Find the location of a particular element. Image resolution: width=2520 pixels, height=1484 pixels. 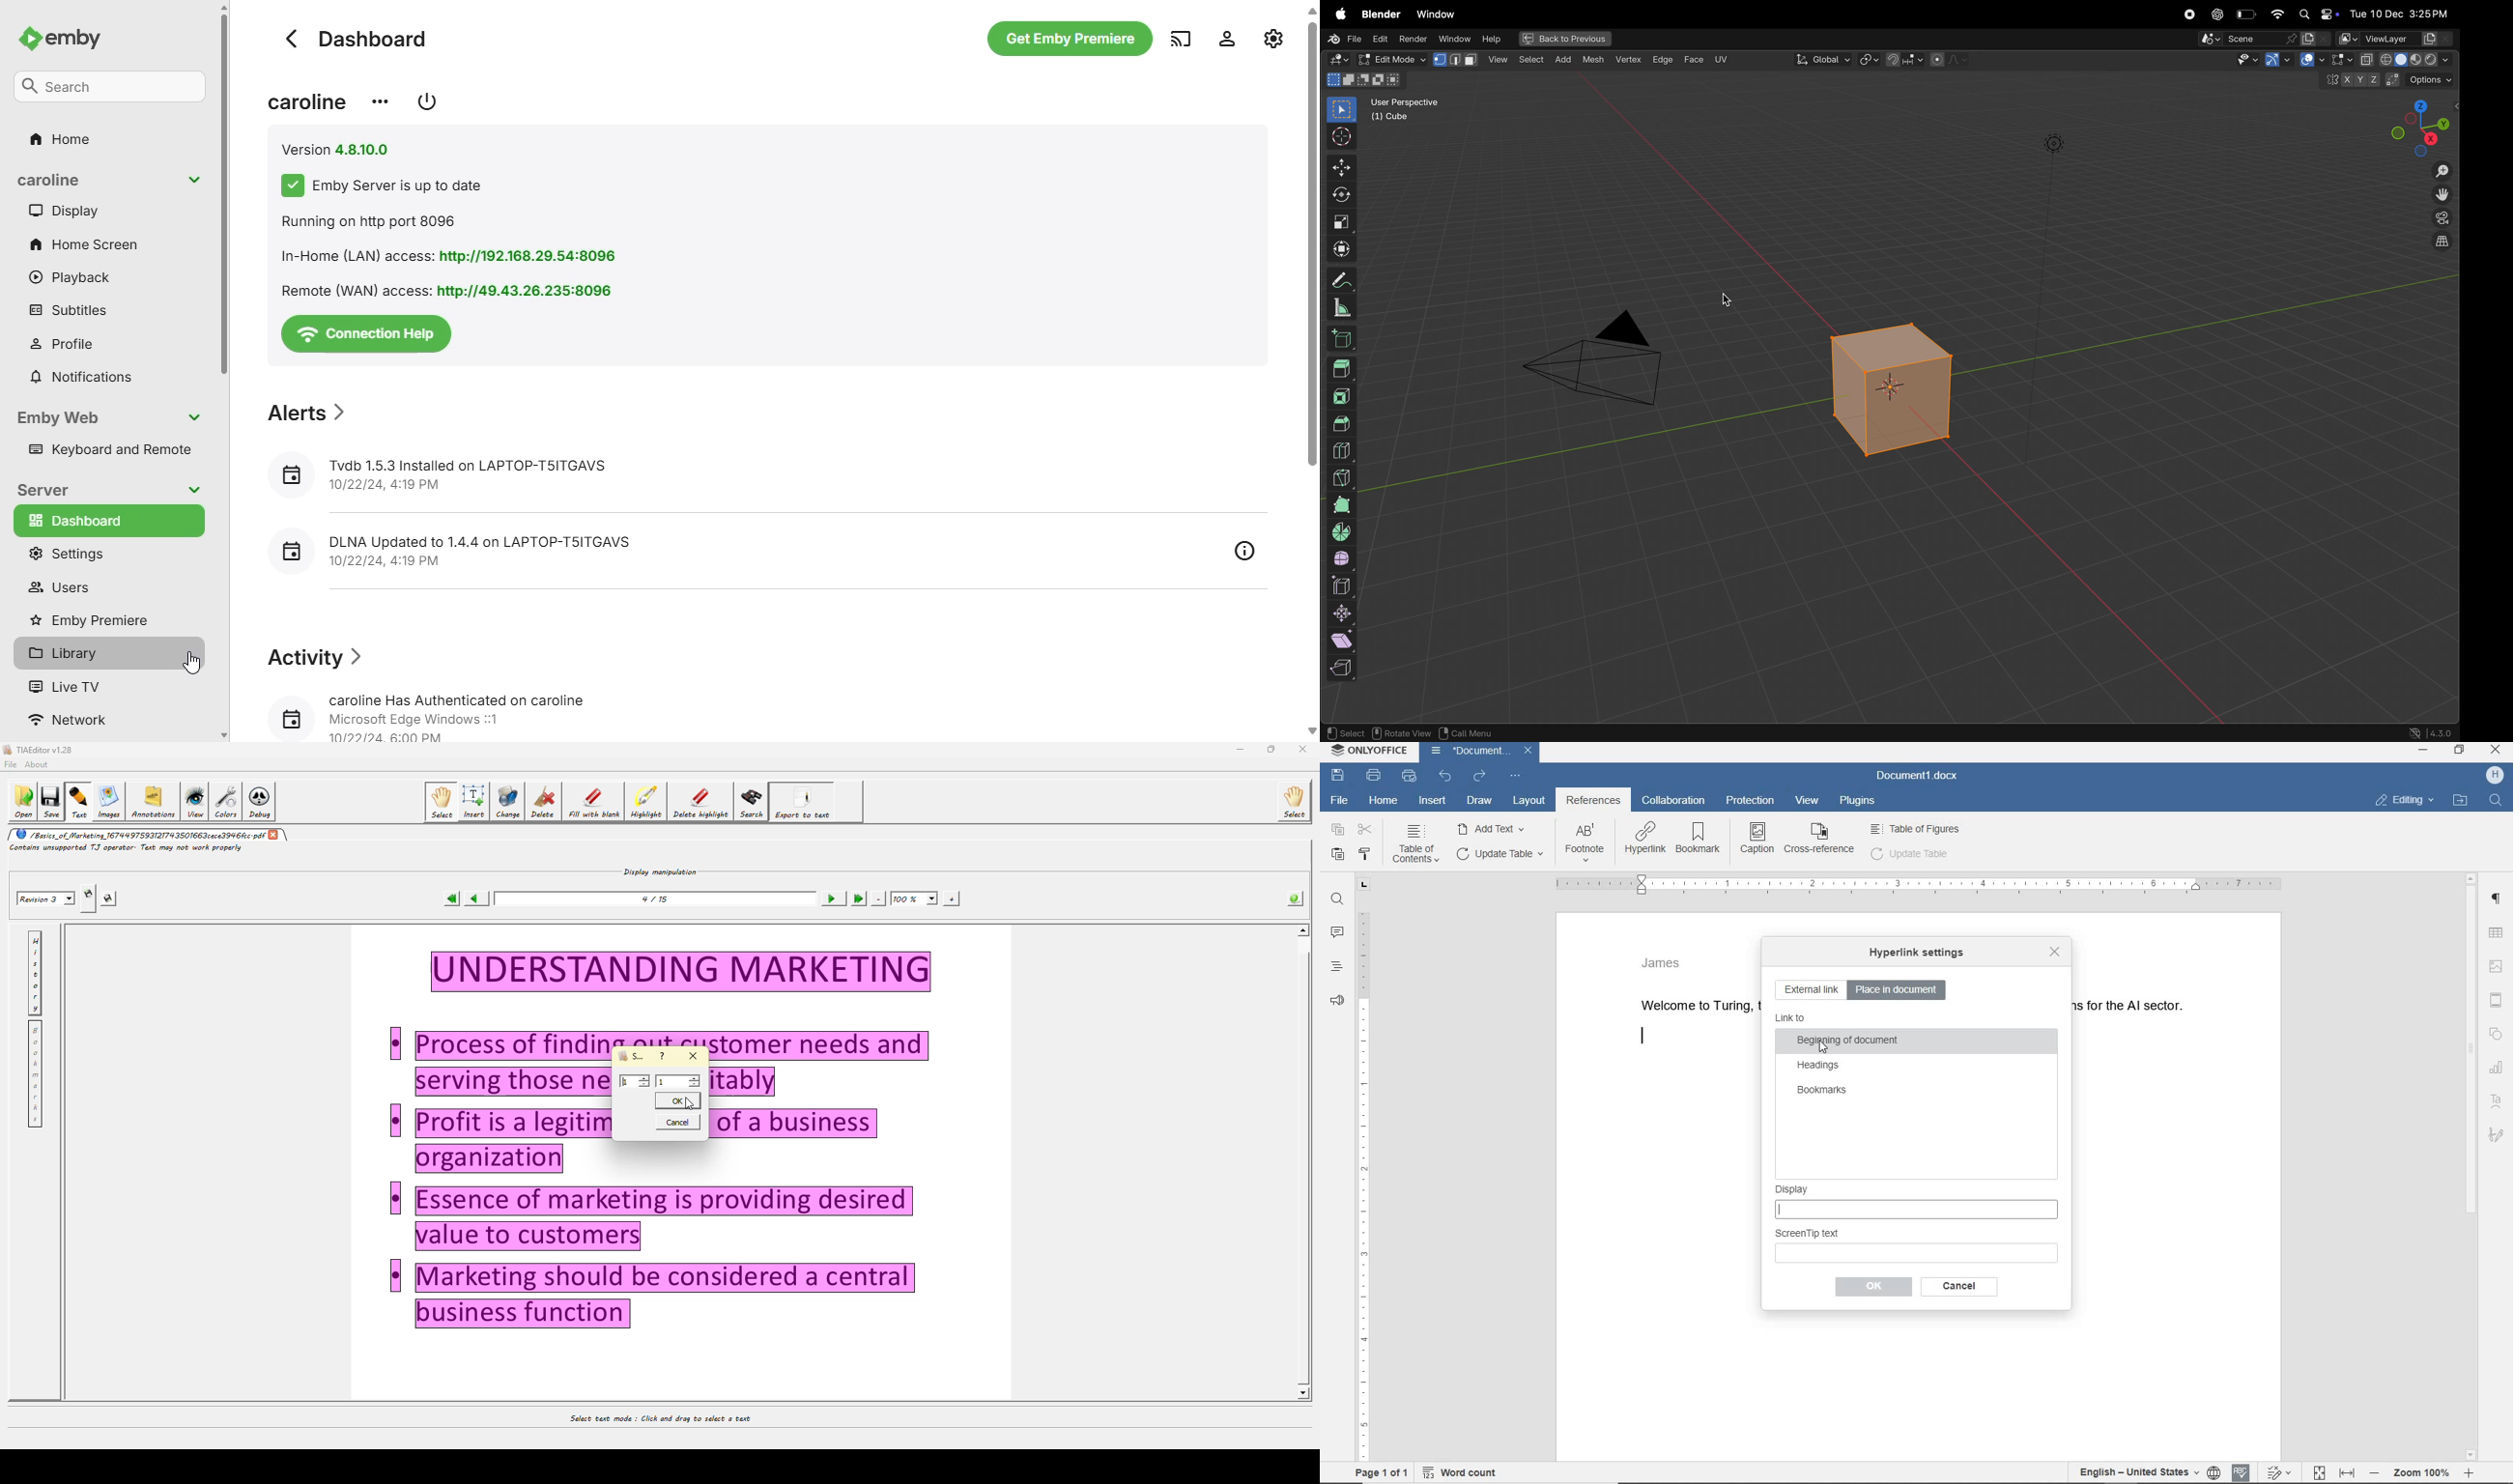

link to is located at coordinates (1792, 1018).